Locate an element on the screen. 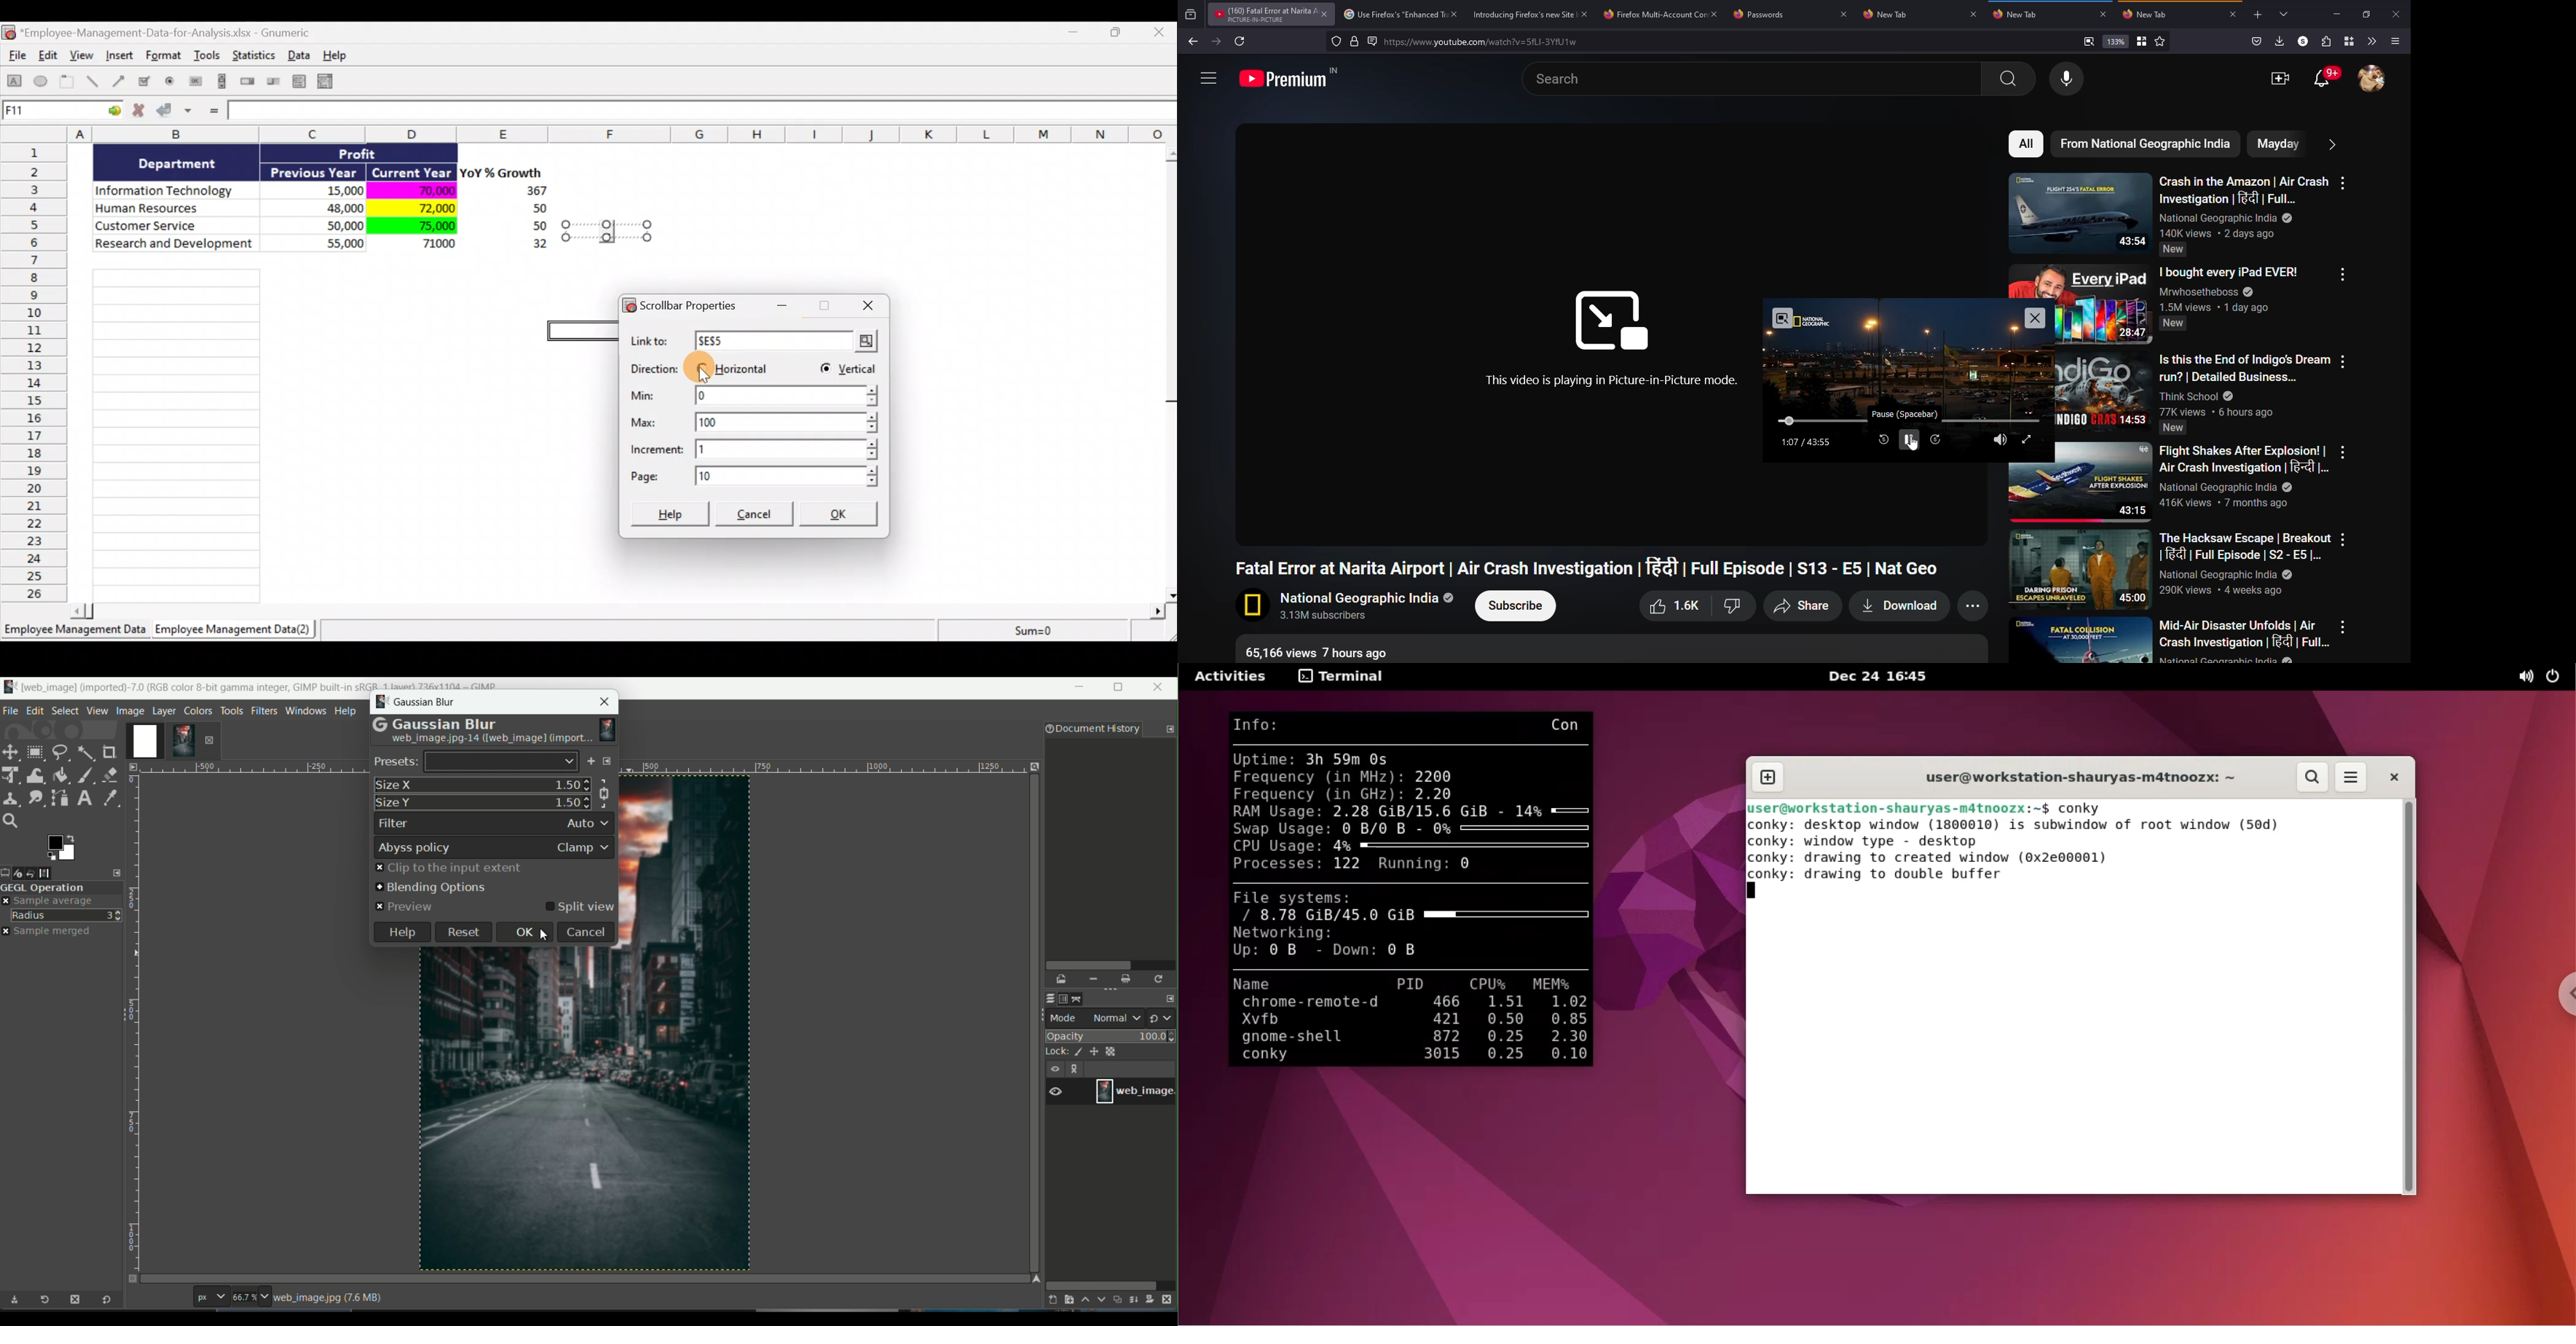 The width and height of the screenshot is (2576, 1344). Cell allocation is located at coordinates (62, 112).